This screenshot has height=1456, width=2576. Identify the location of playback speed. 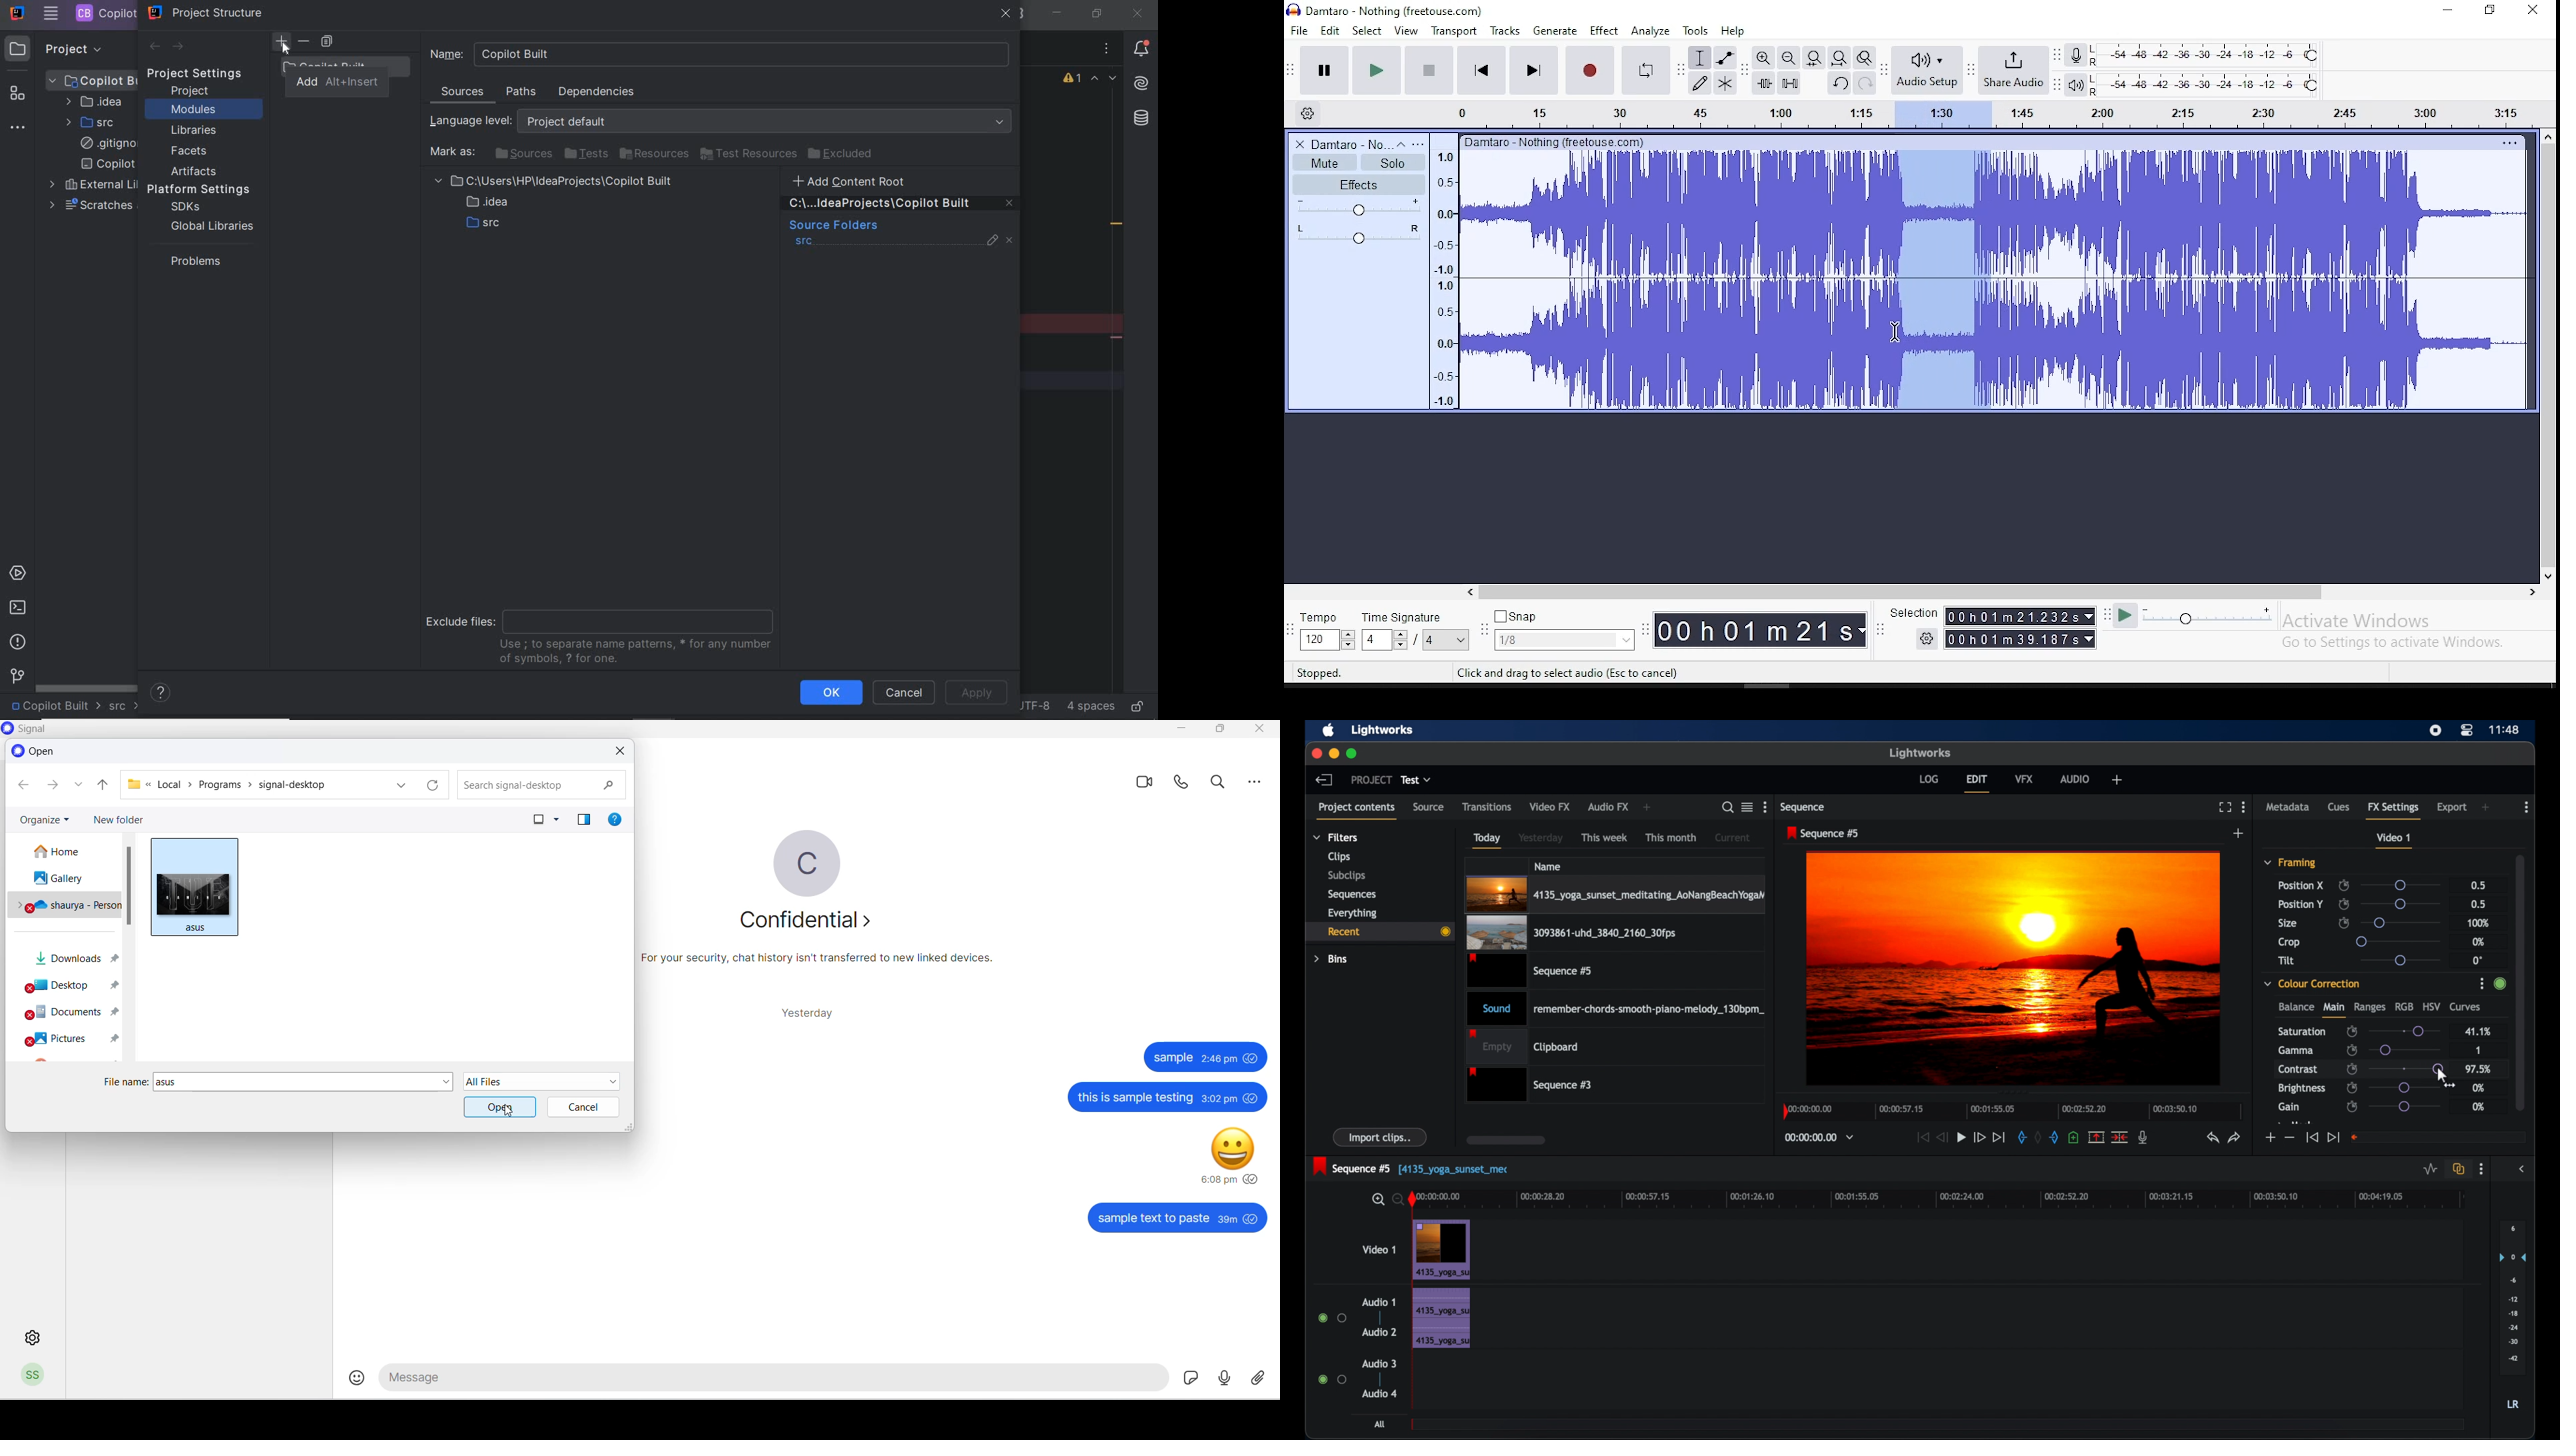
(2209, 615).